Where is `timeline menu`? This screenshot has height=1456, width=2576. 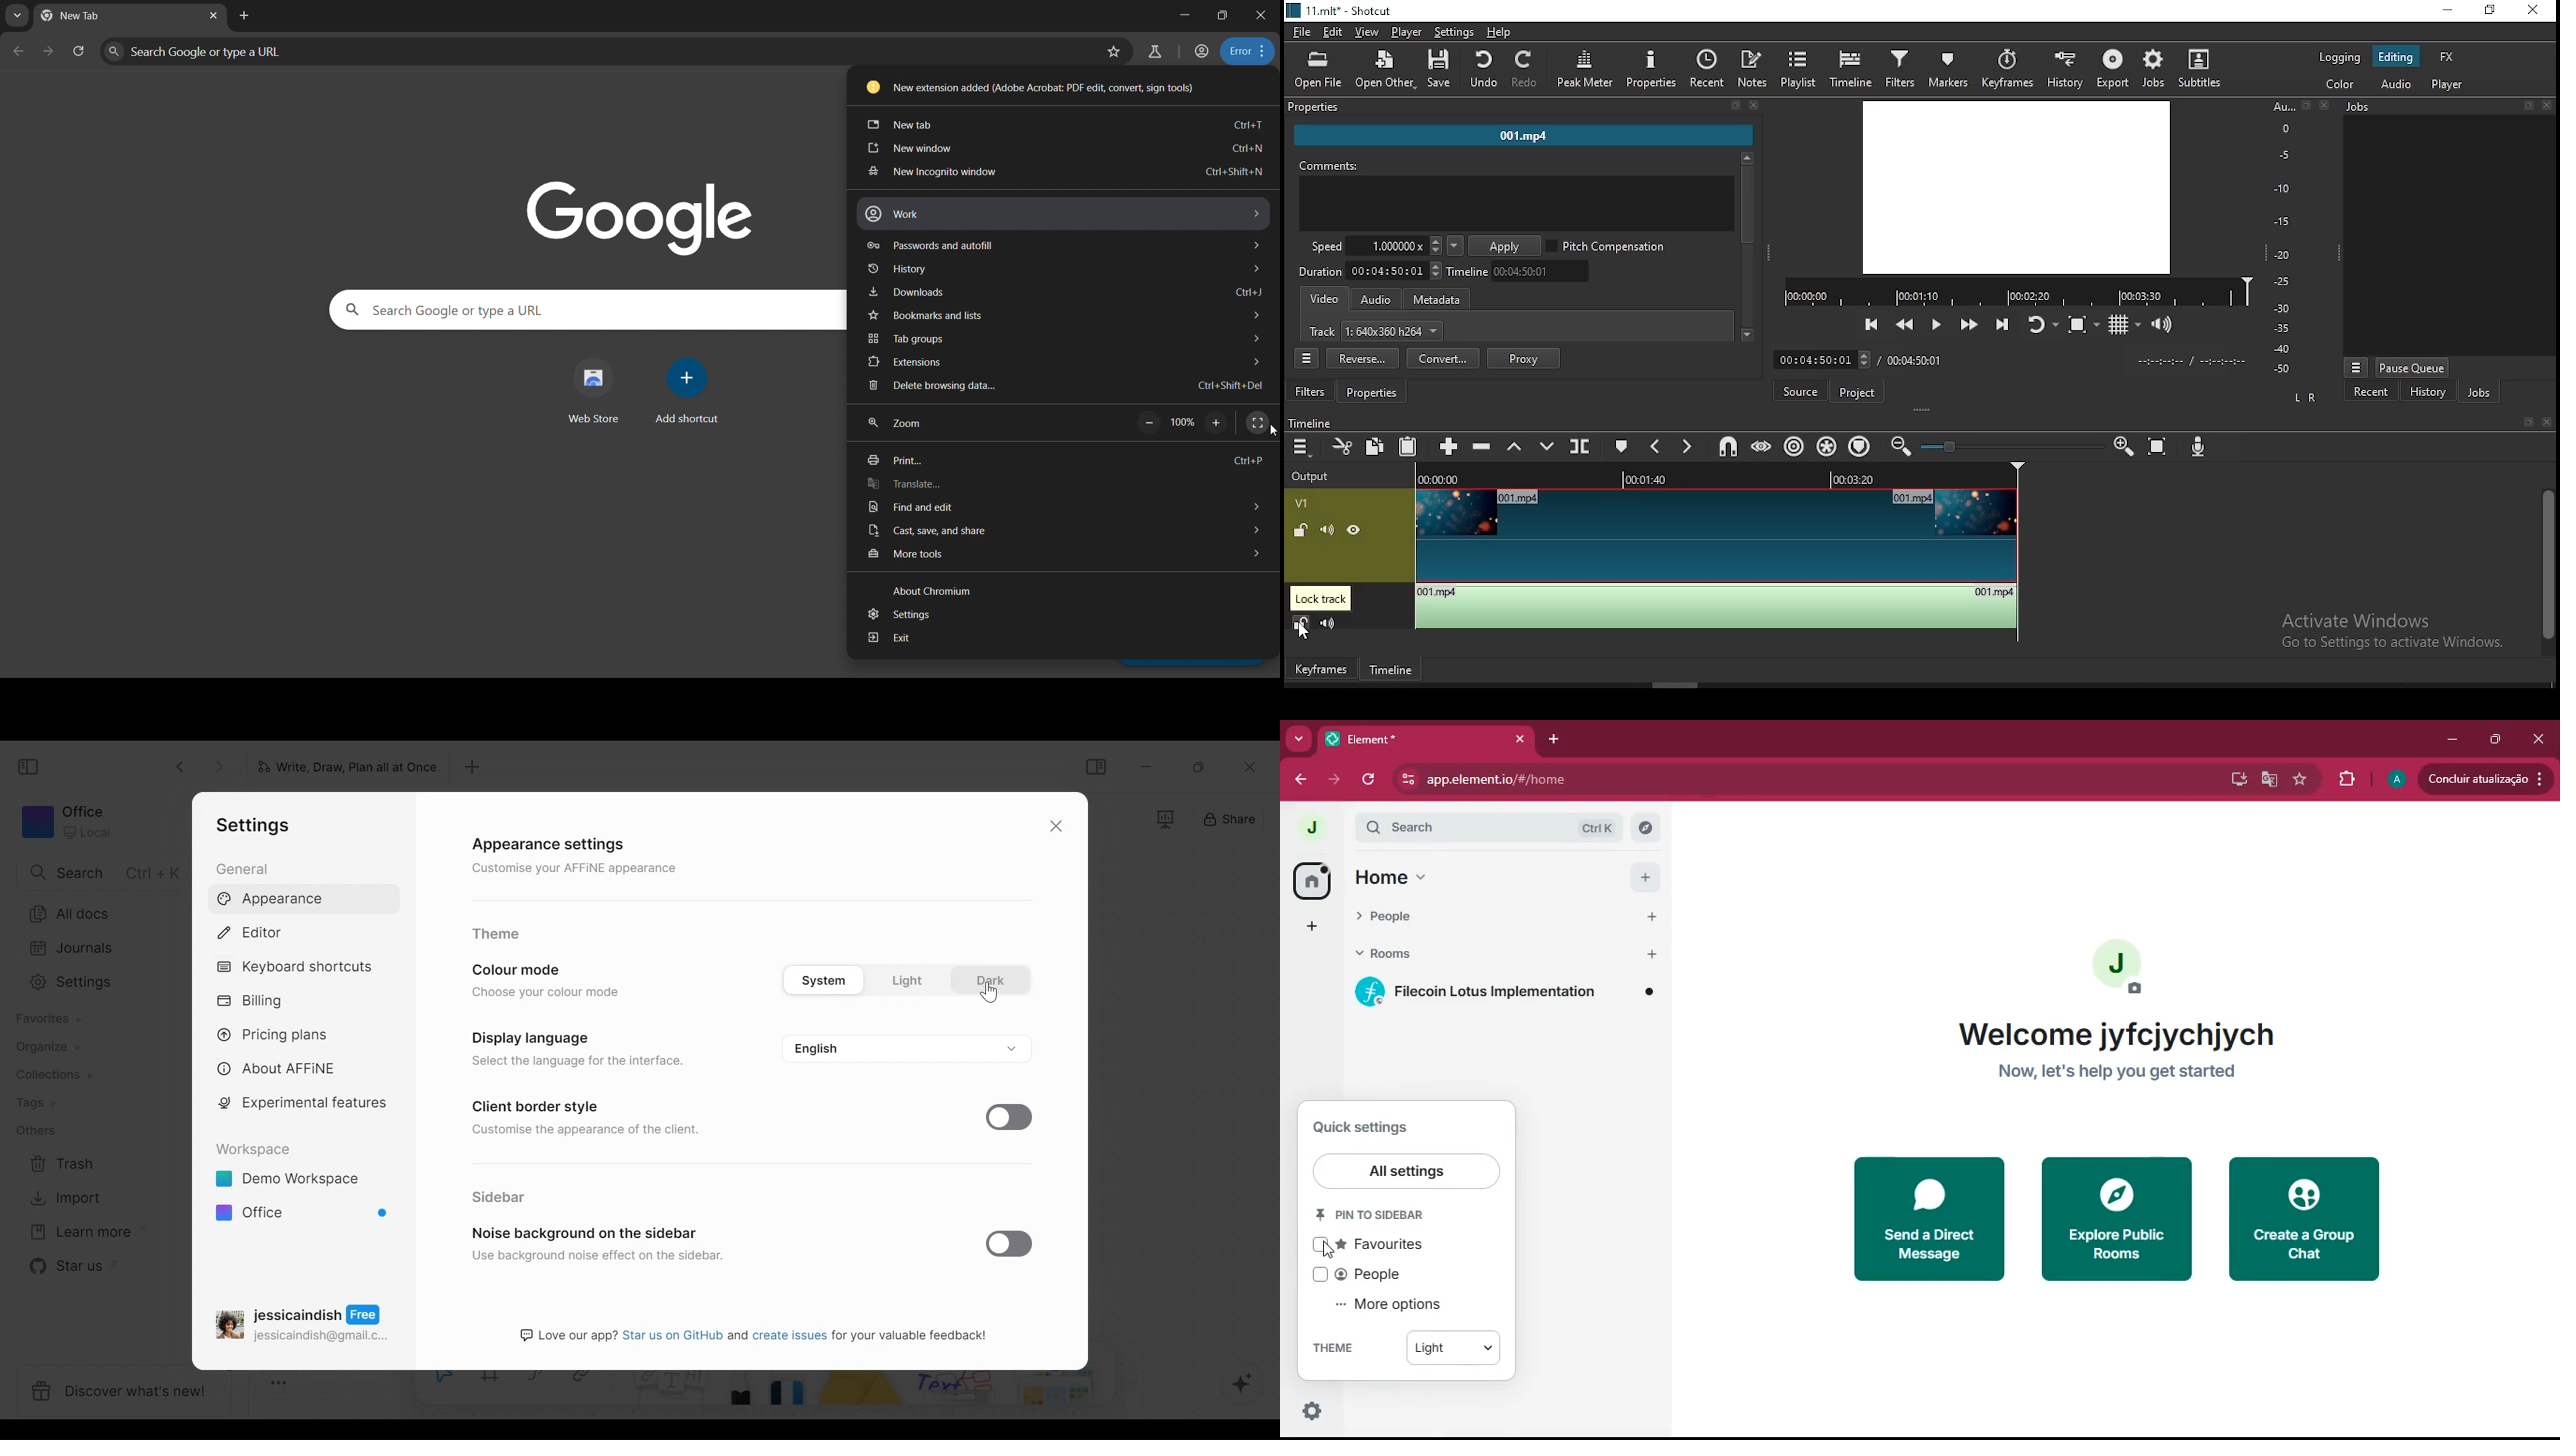 timeline menu is located at coordinates (1302, 447).